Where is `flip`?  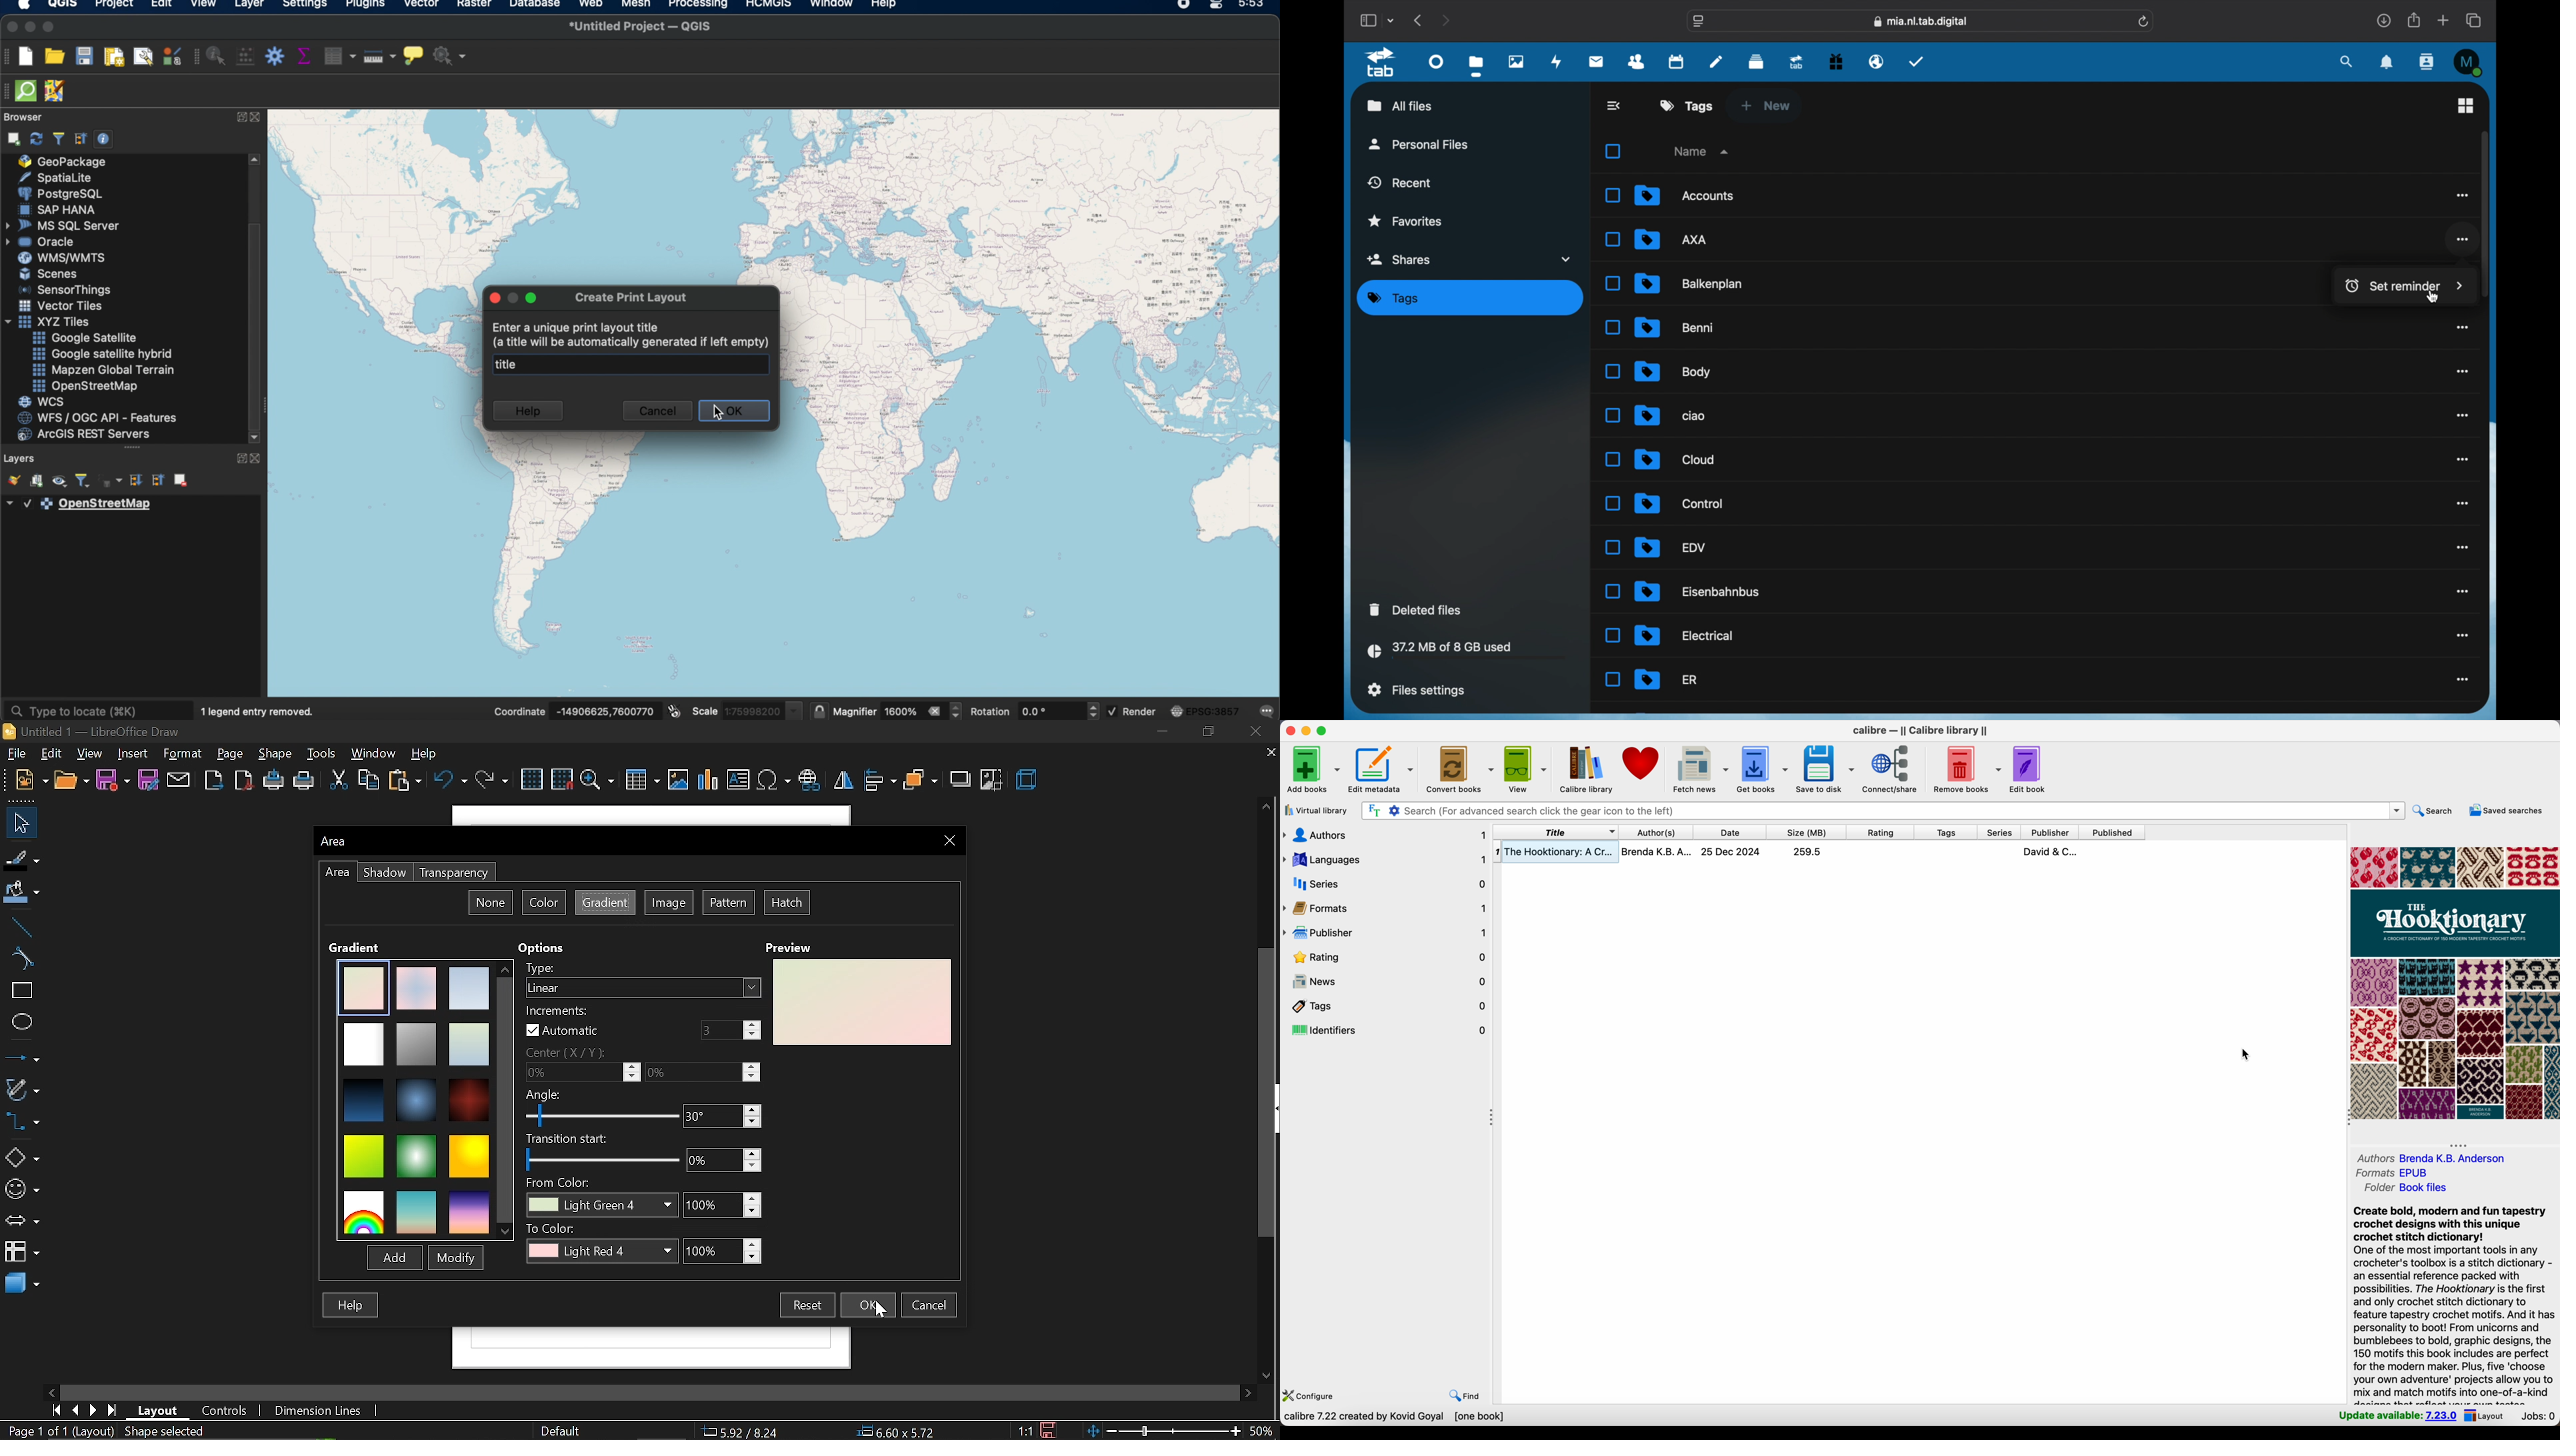
flip is located at coordinates (845, 783).